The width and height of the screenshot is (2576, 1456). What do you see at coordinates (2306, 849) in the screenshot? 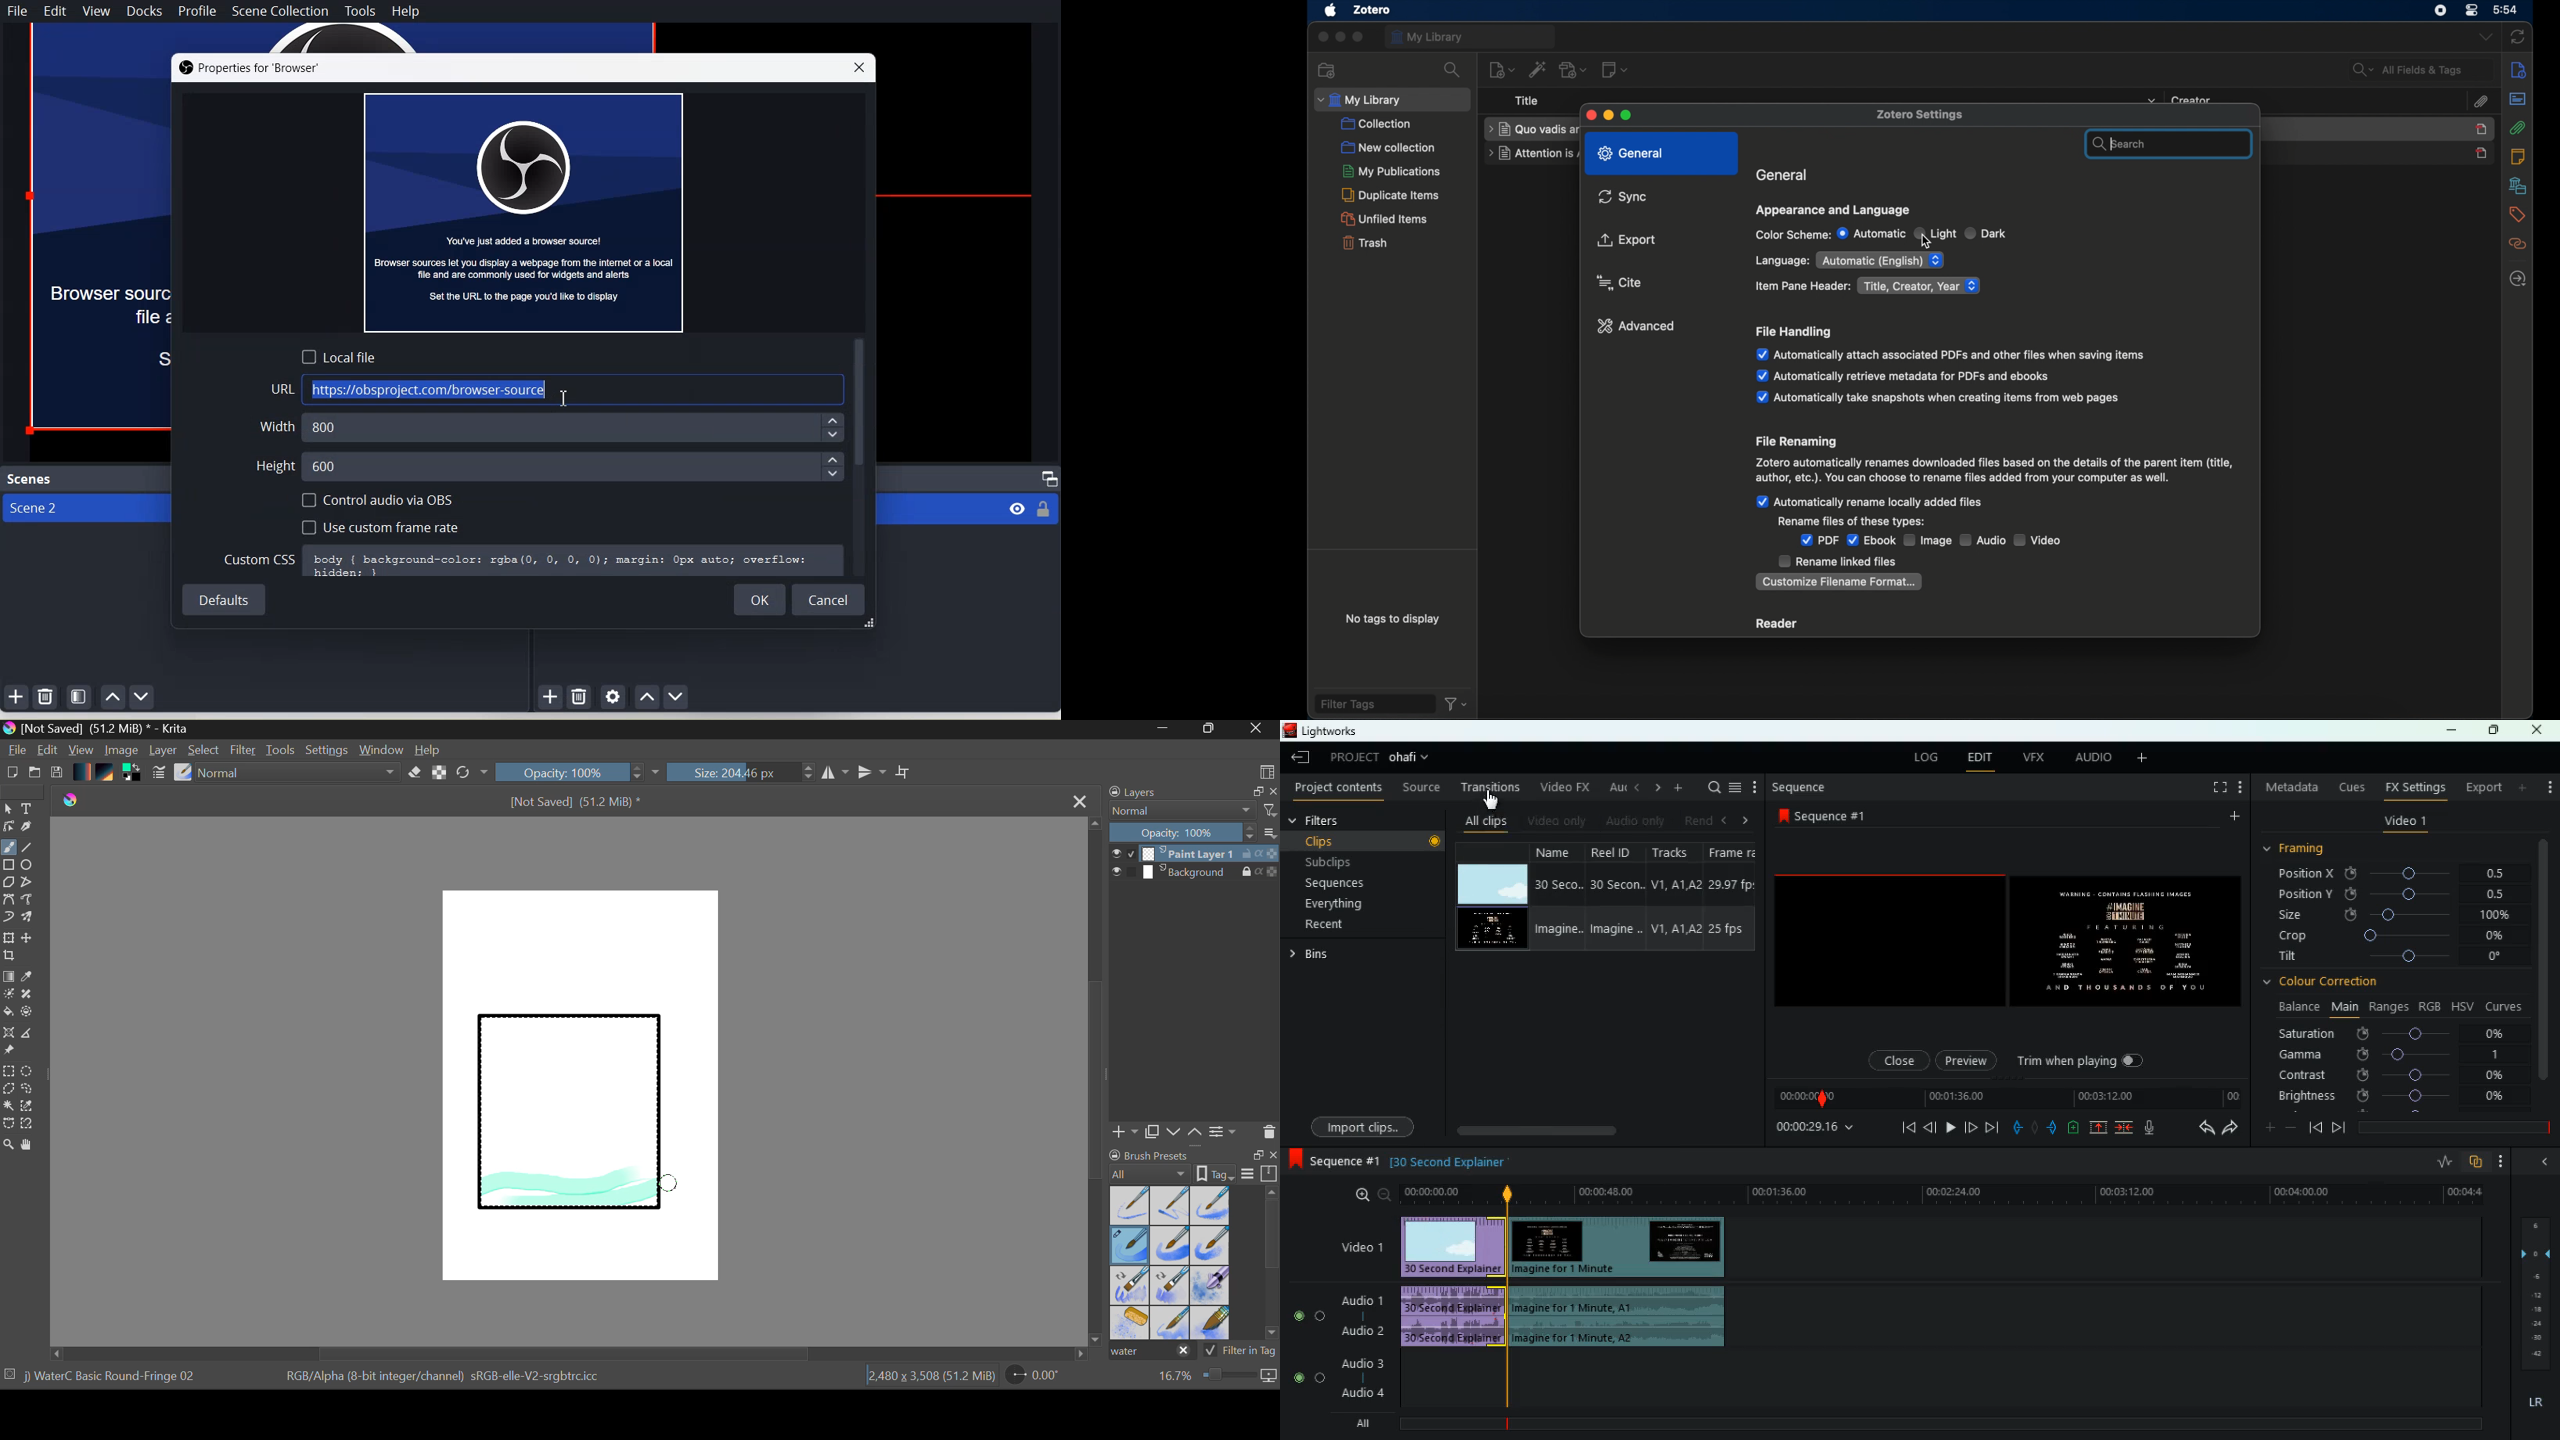
I see `framing` at bounding box center [2306, 849].